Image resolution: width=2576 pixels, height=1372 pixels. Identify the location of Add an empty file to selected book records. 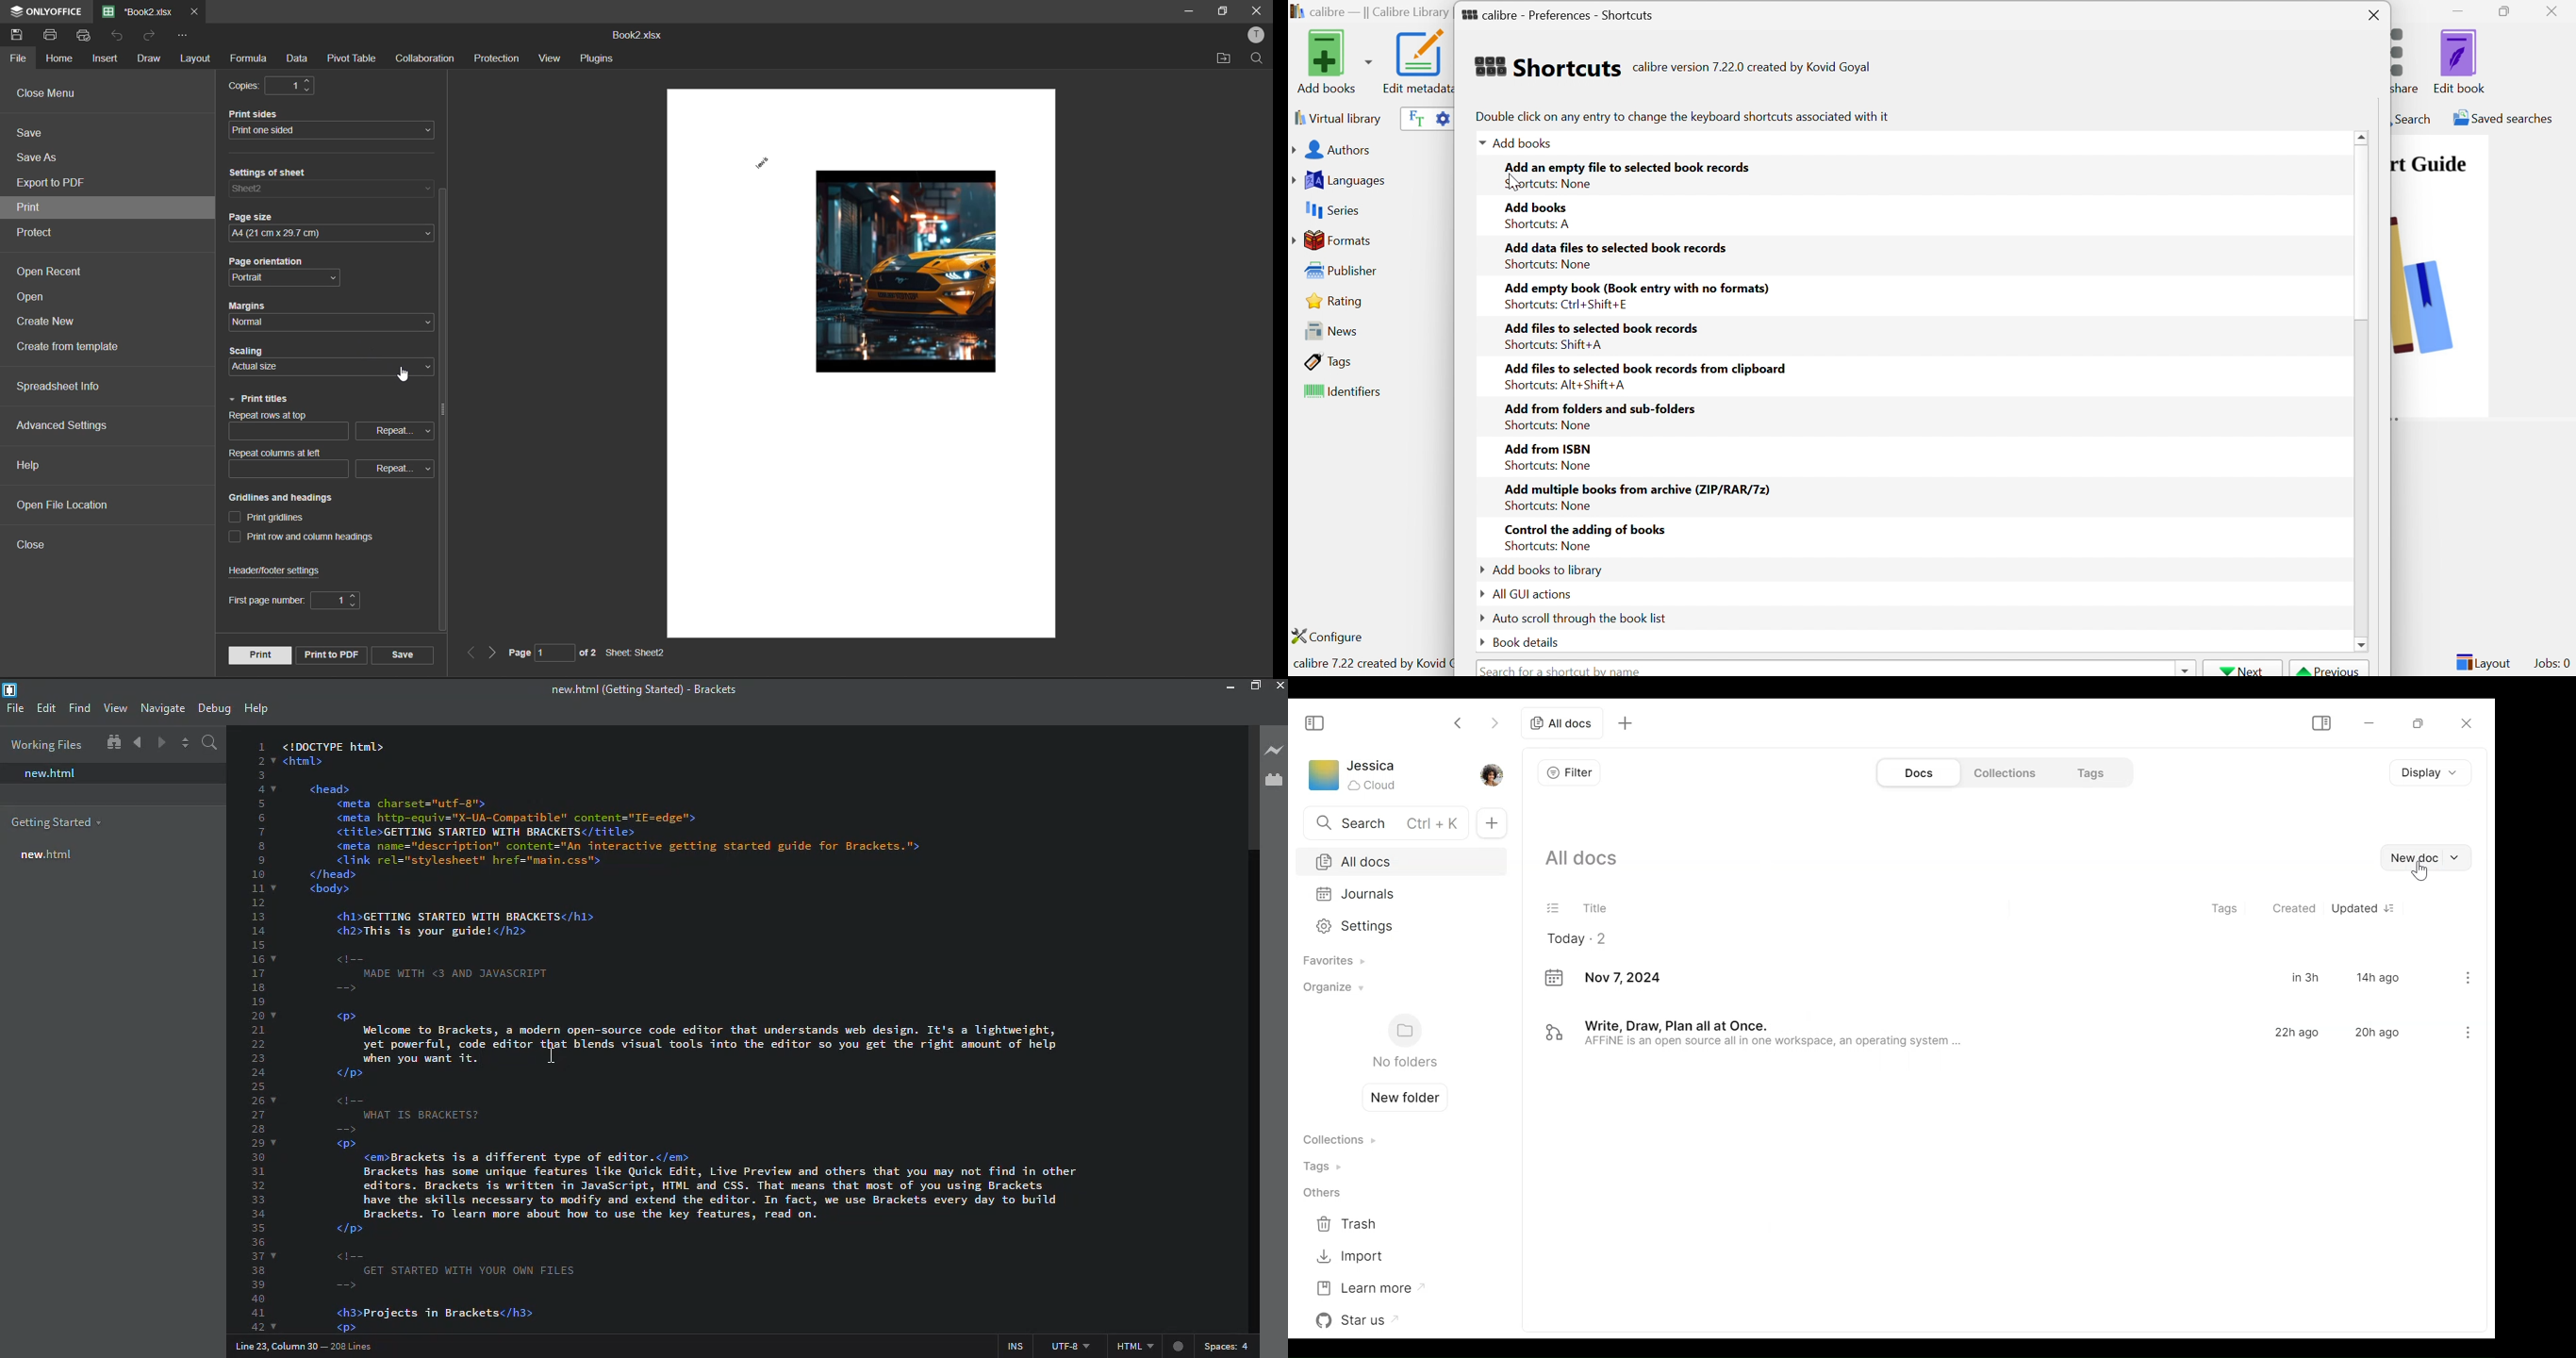
(1628, 166).